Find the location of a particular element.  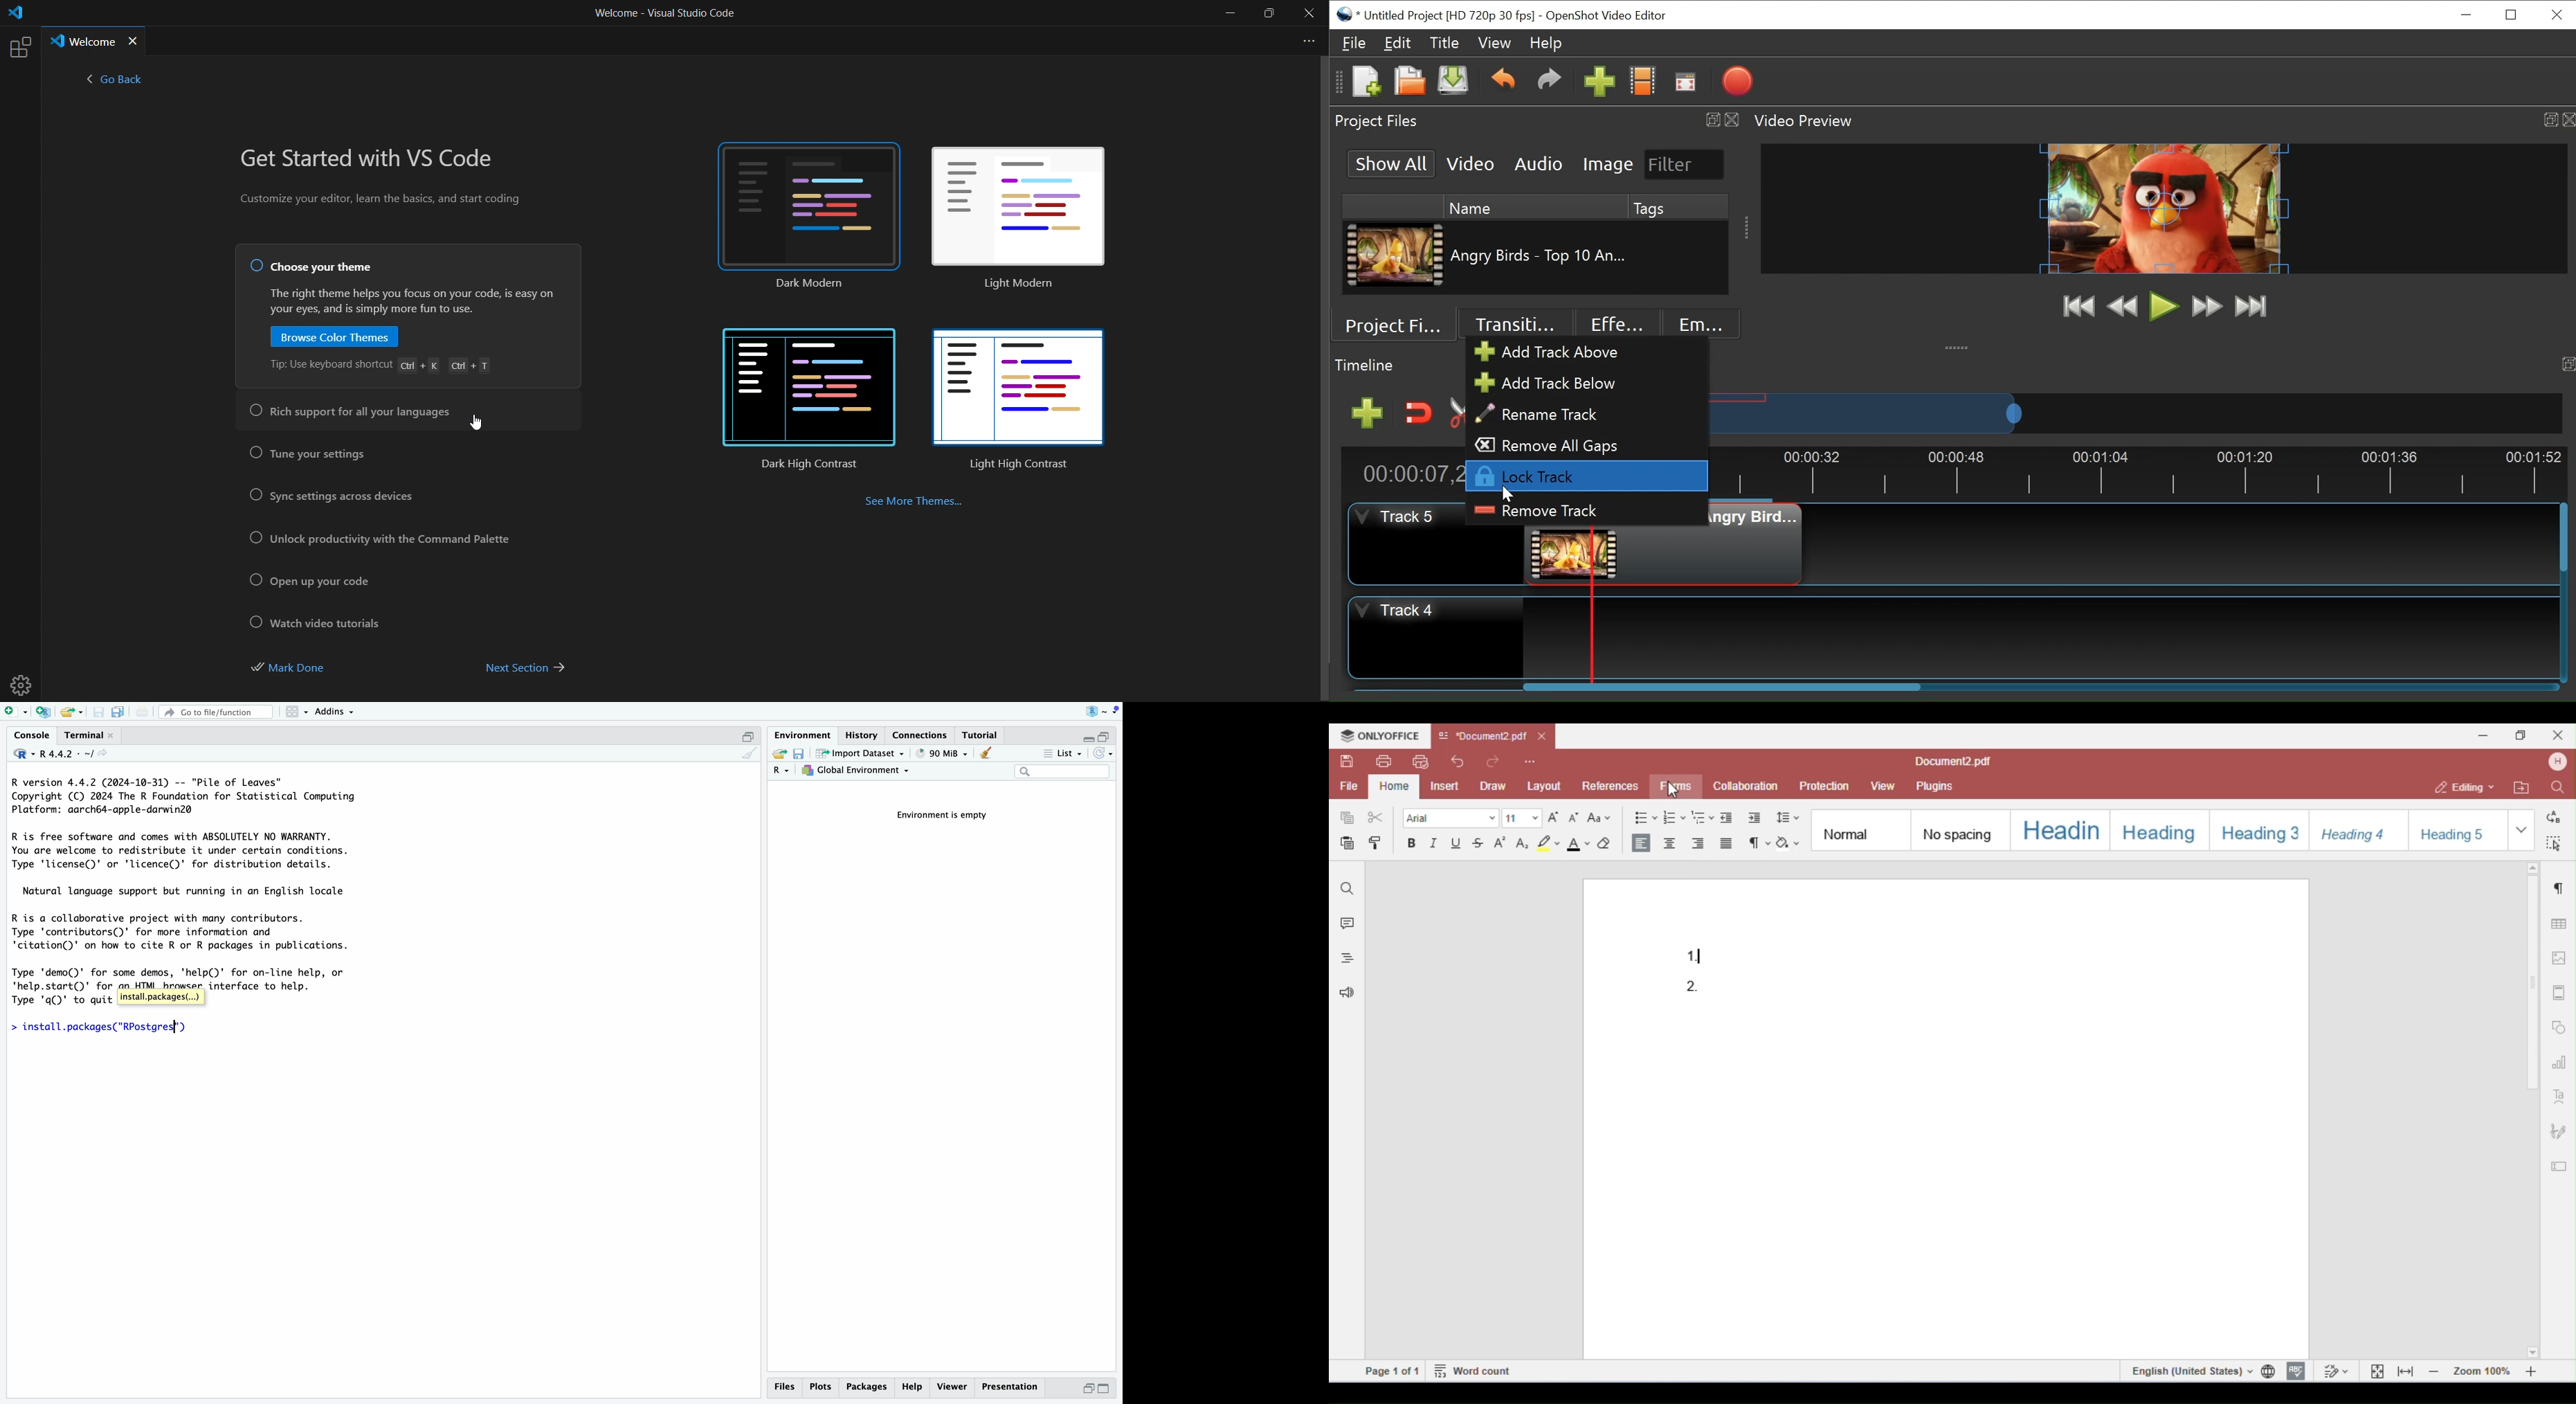

go to file/function is located at coordinates (215, 711).